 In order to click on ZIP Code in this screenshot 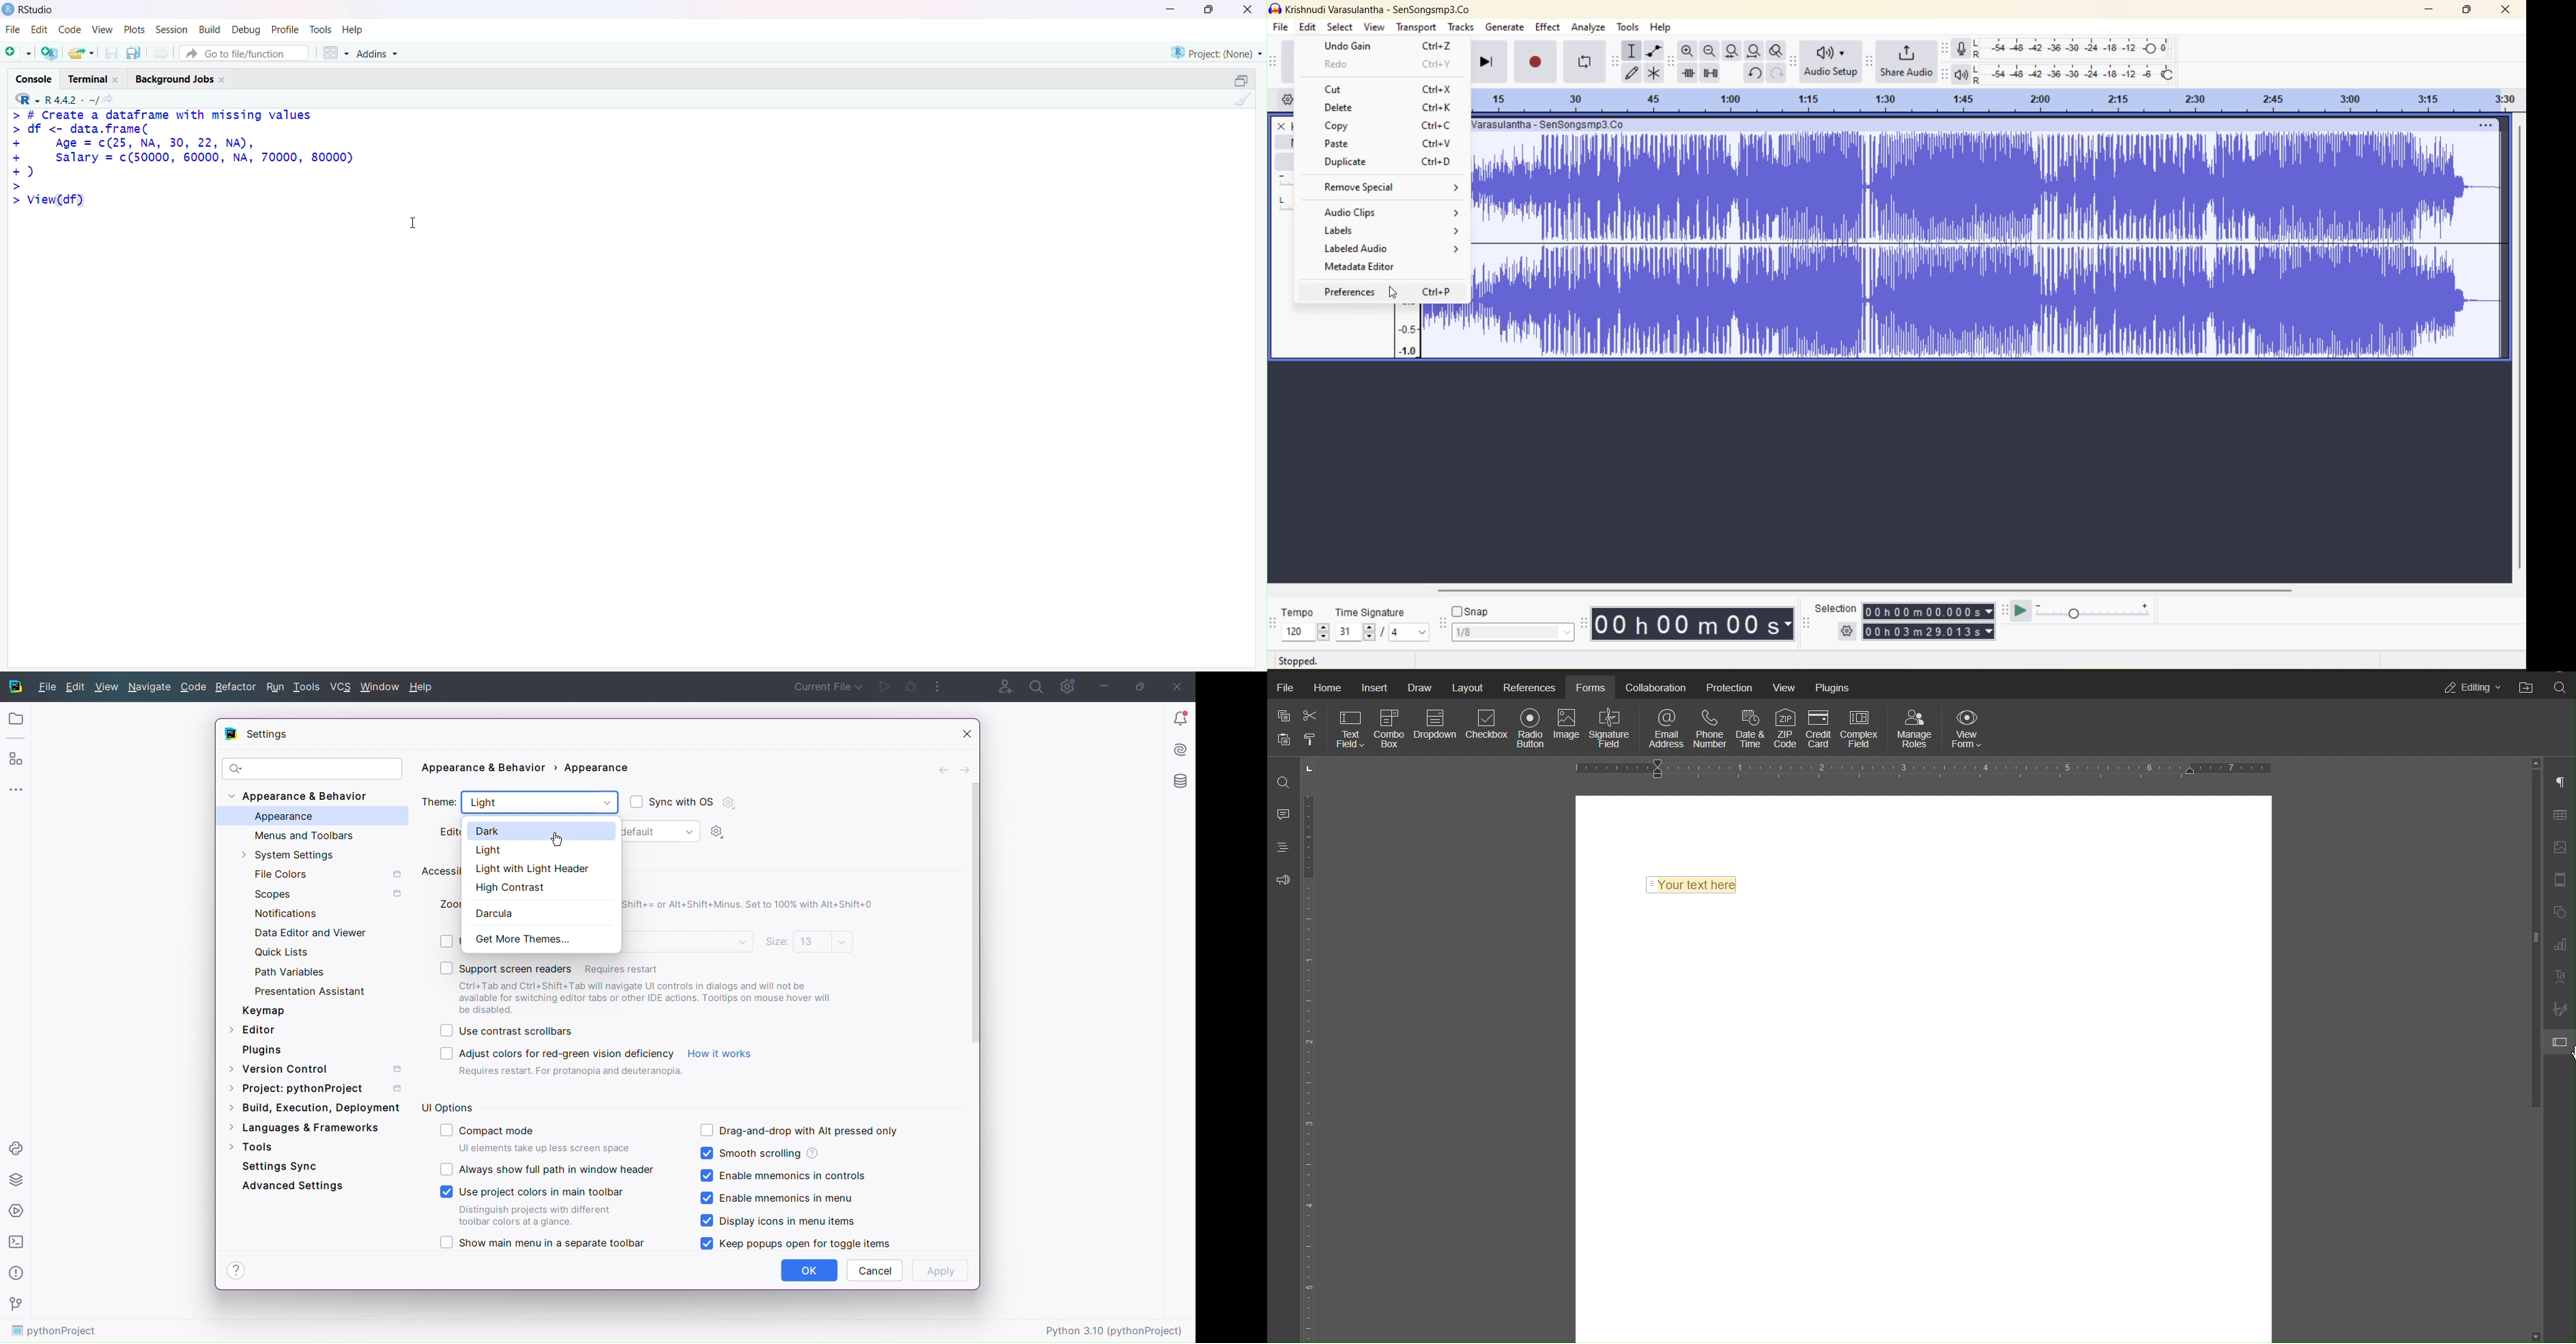, I will do `click(1785, 728)`.